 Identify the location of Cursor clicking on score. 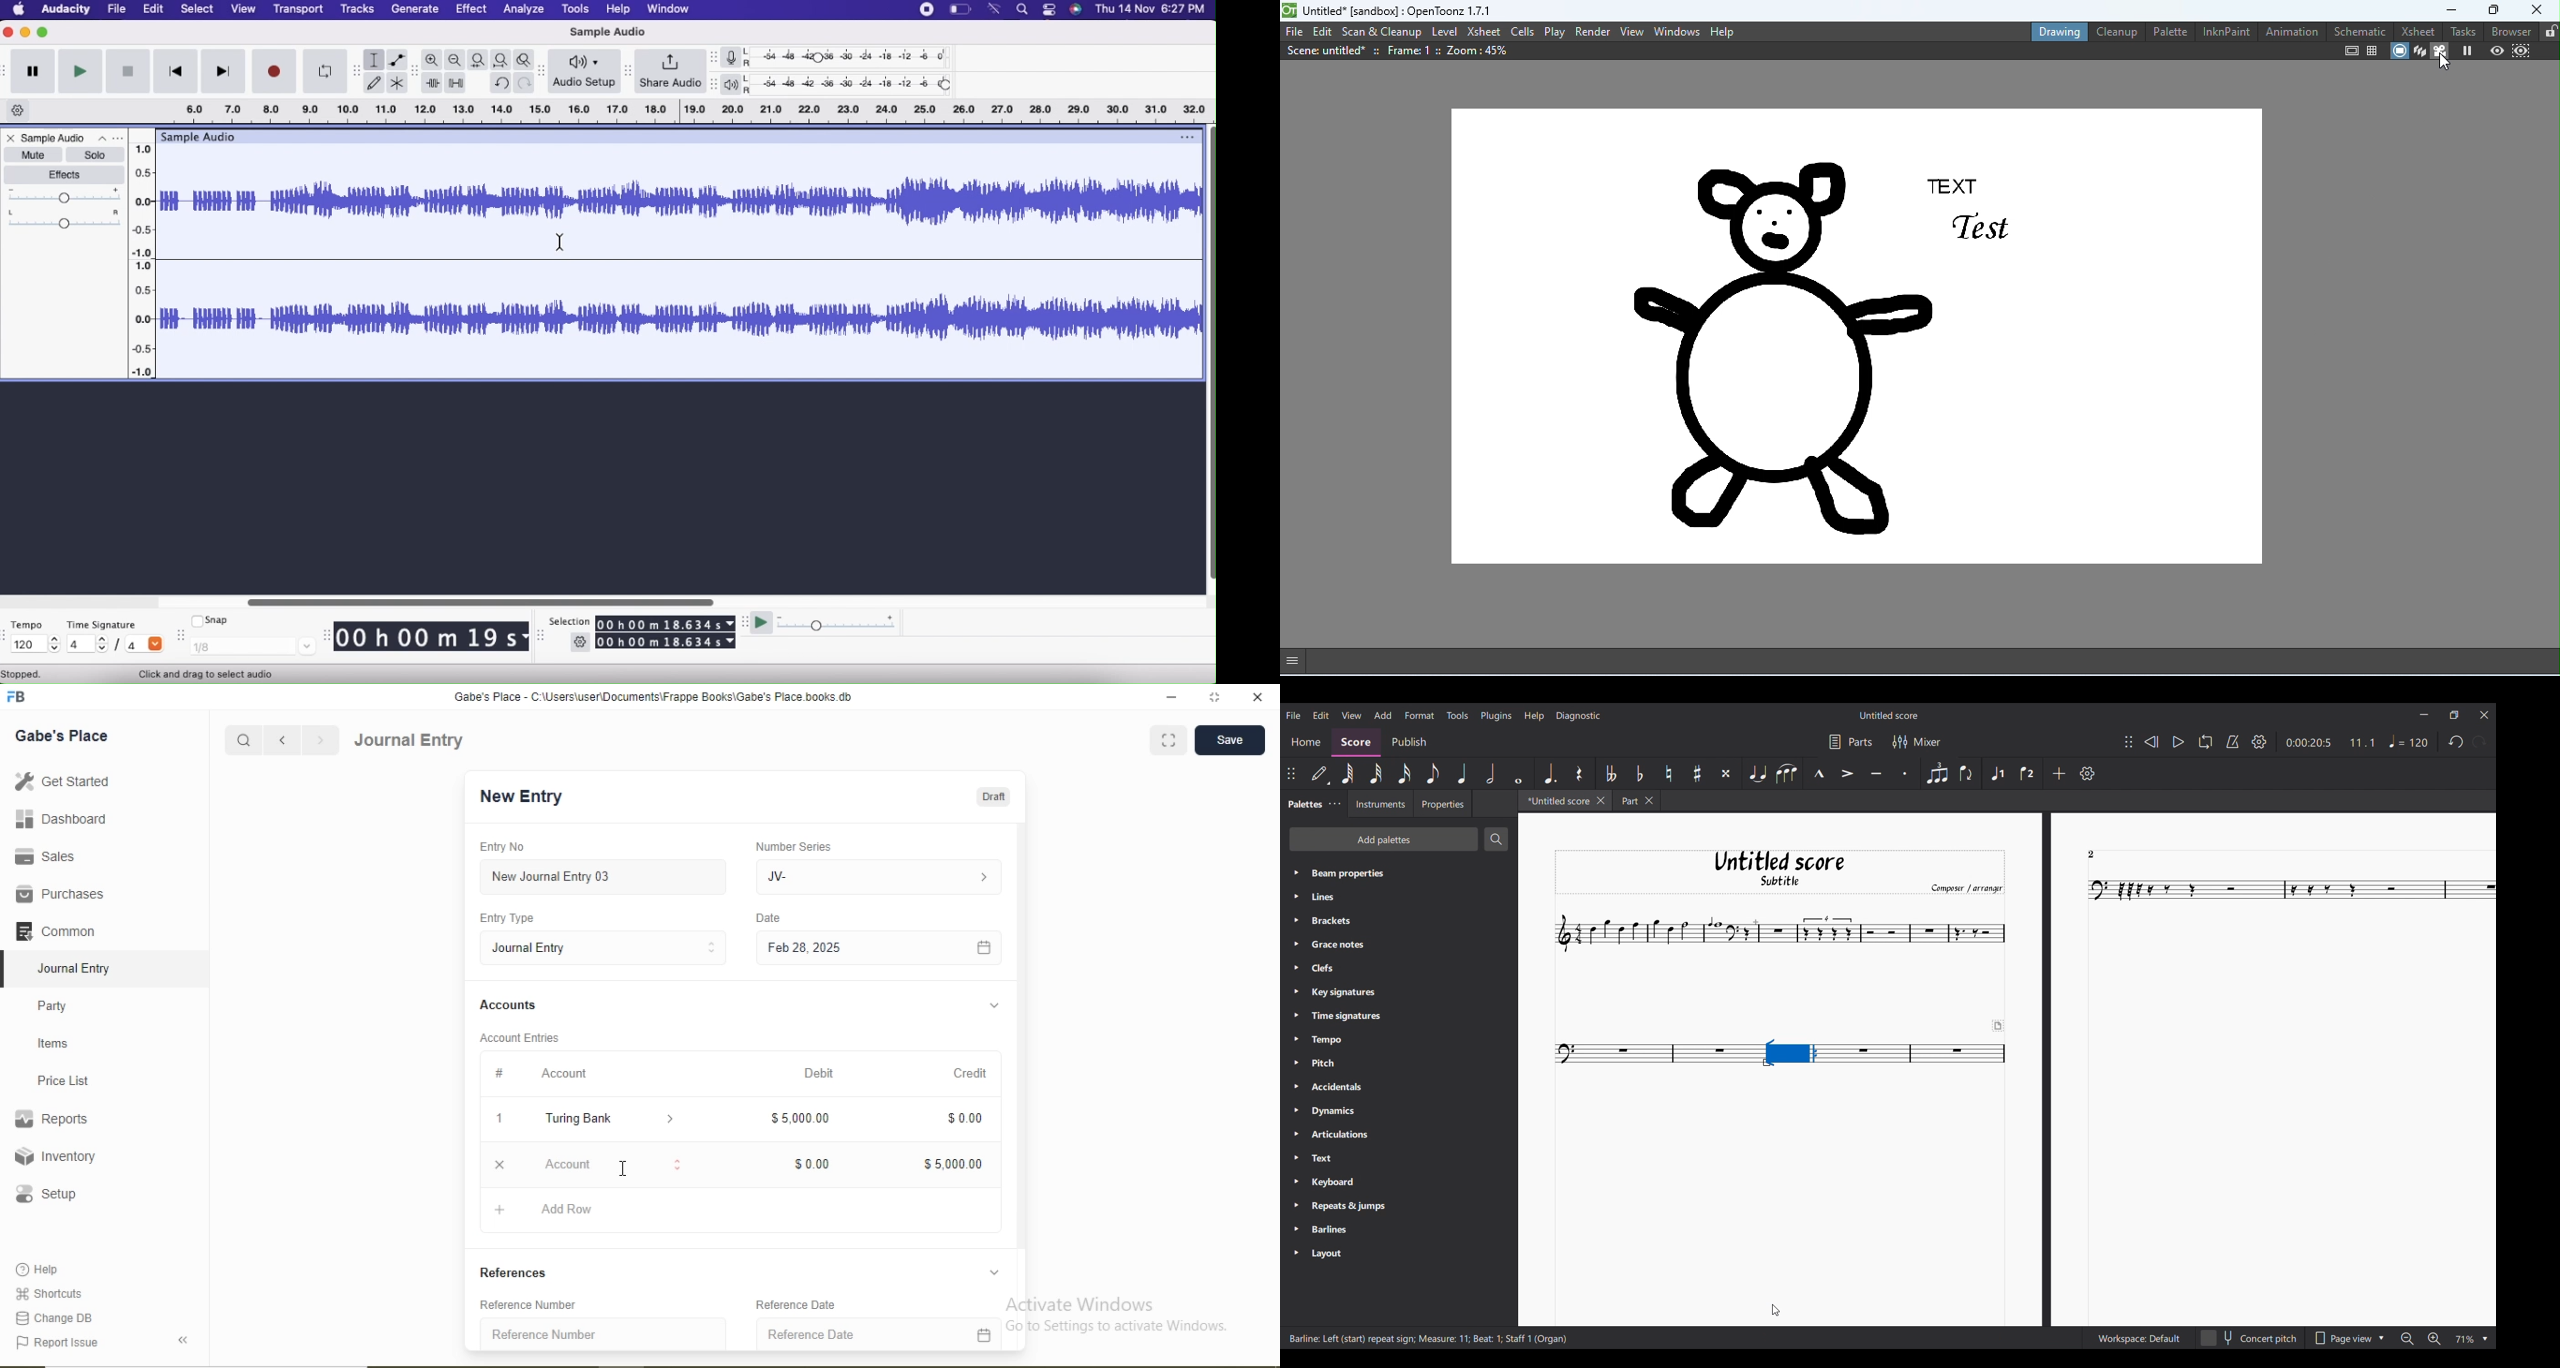
(1775, 1310).